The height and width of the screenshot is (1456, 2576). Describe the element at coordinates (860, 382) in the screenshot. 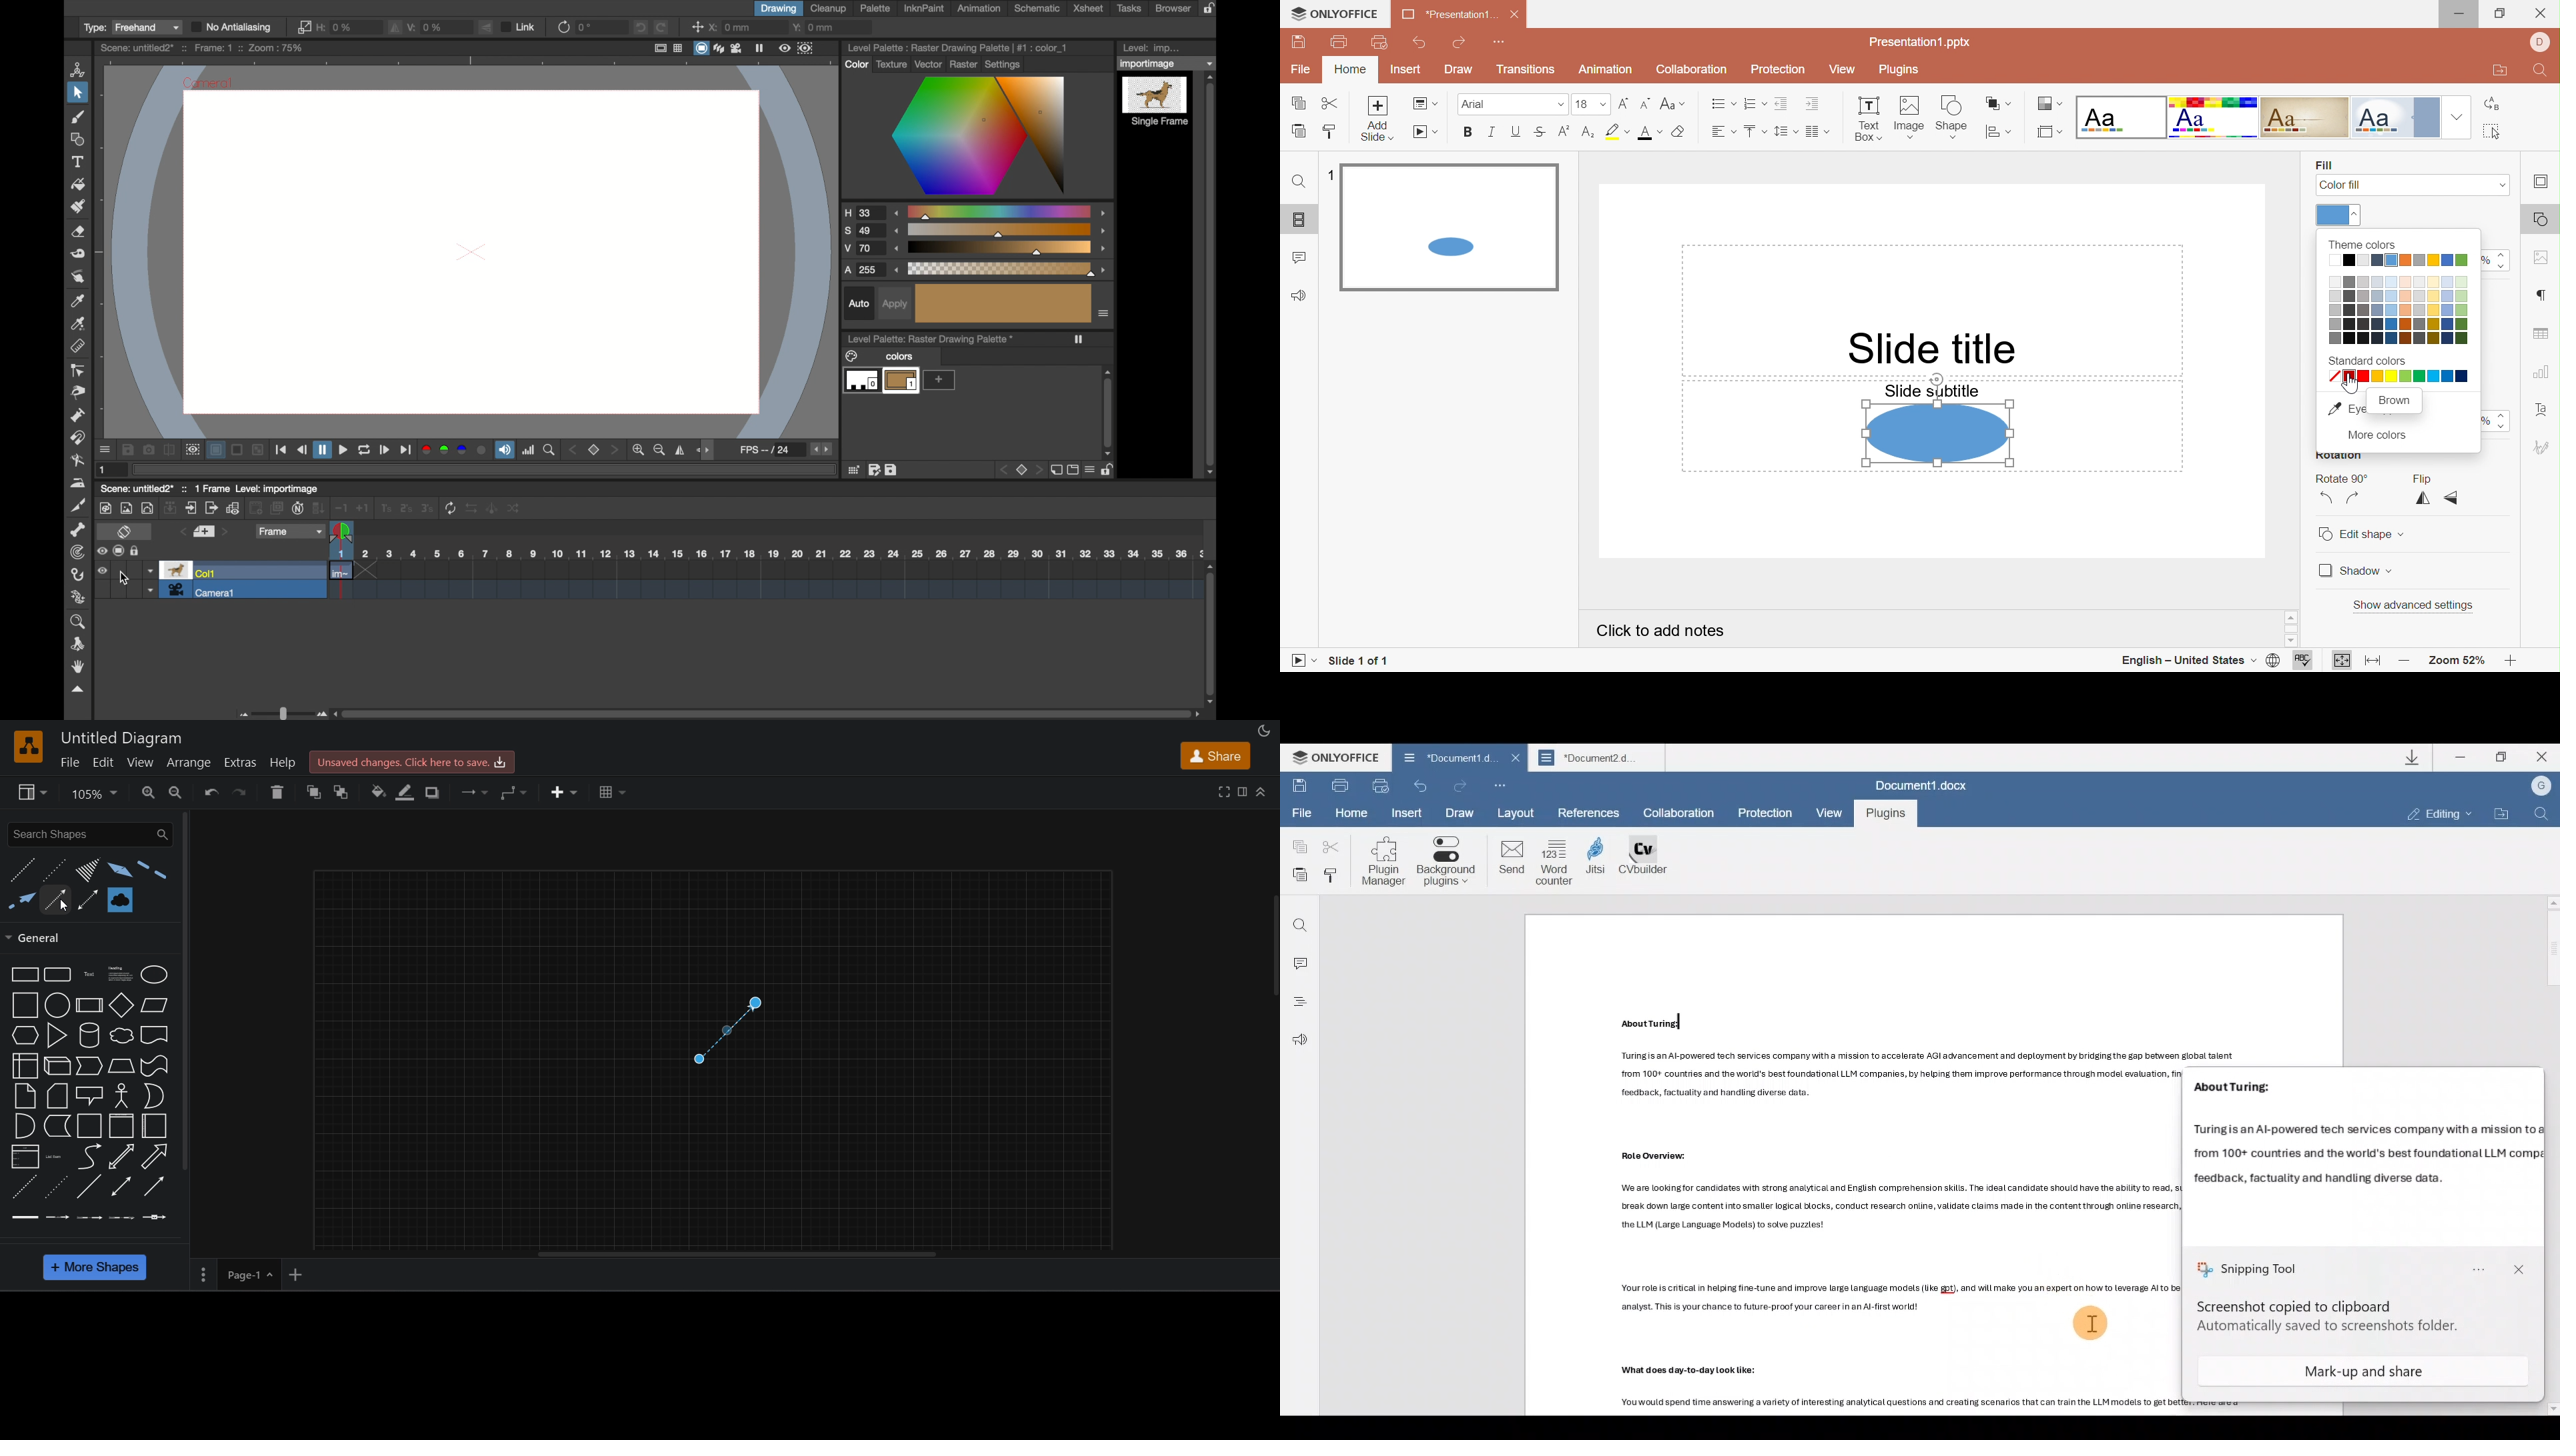

I see `level` at that location.